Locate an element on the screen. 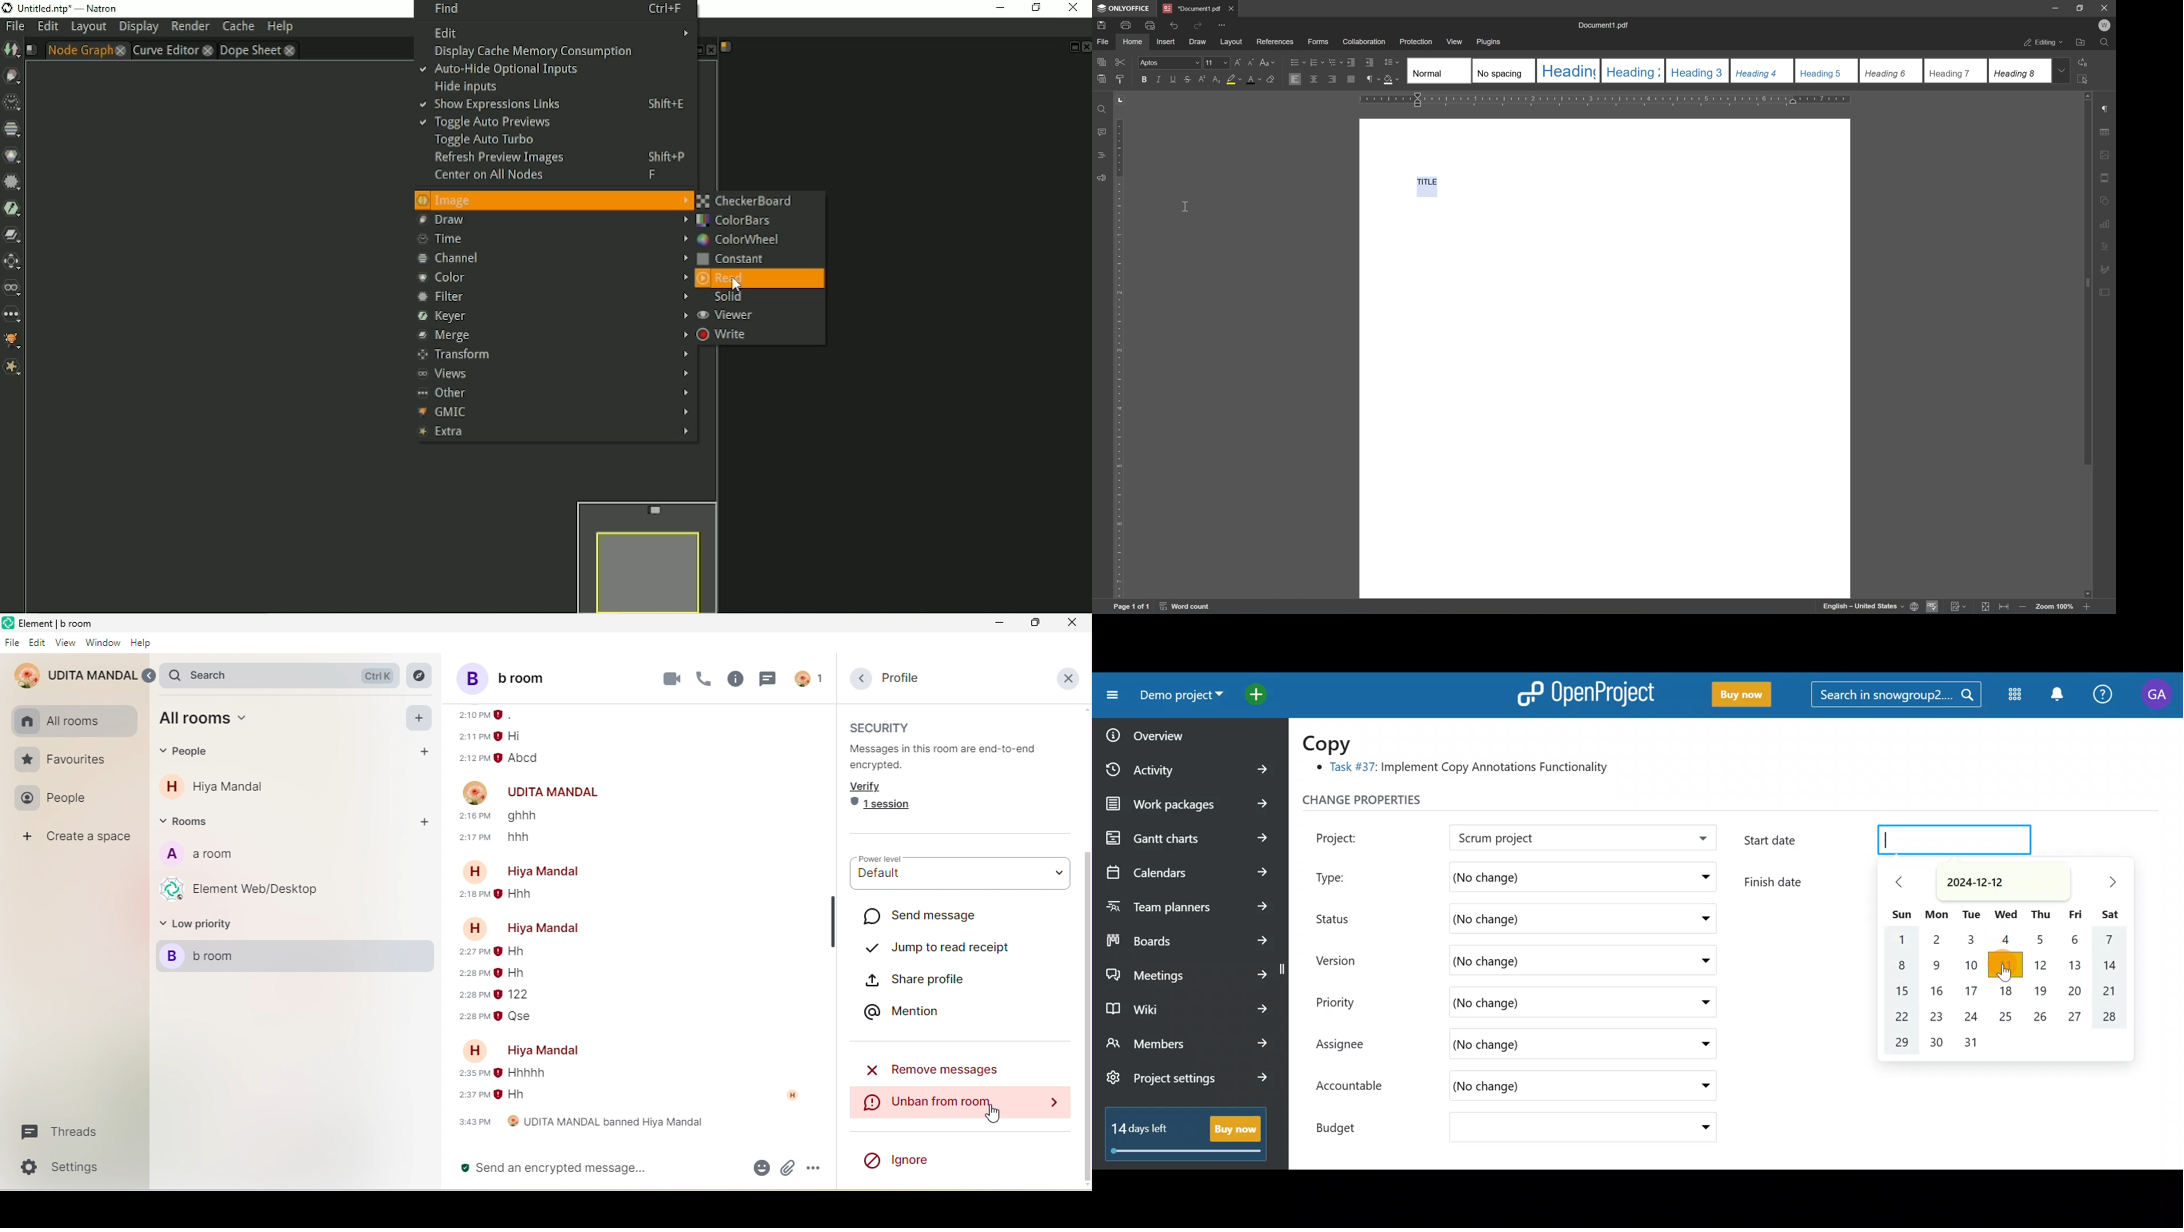 The height and width of the screenshot is (1232, 2184). room info is located at coordinates (736, 680).